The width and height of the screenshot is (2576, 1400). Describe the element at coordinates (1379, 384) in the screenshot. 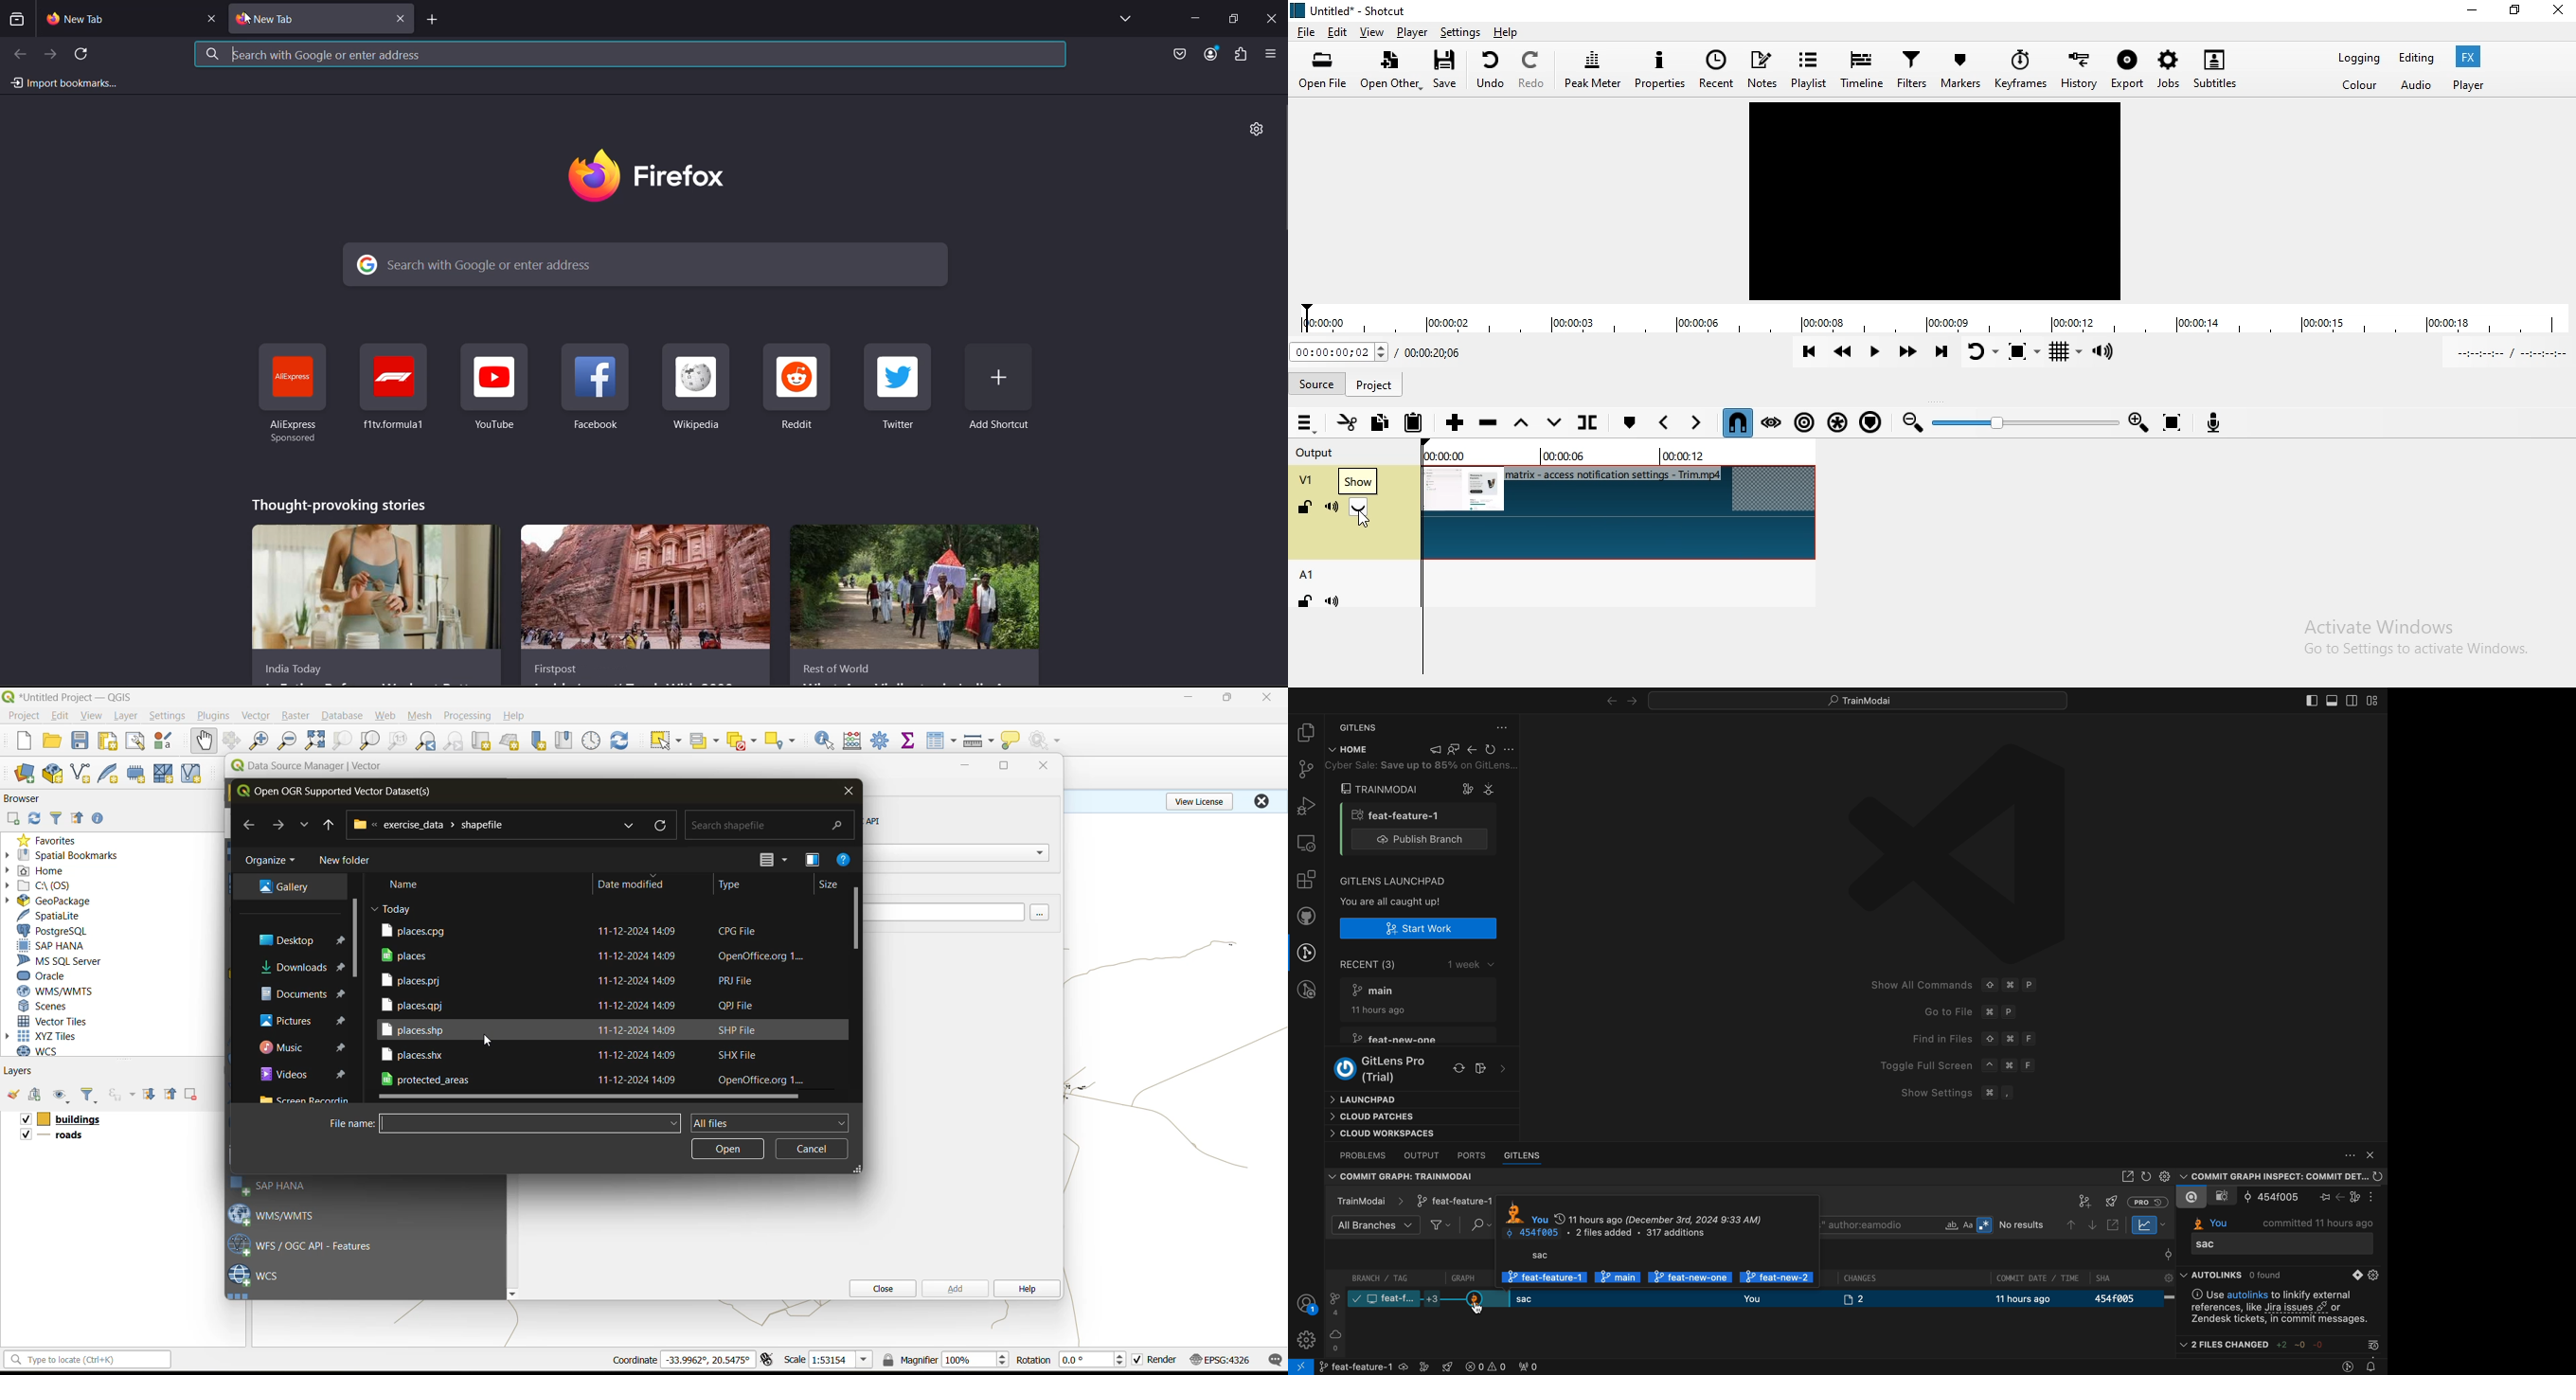

I see `project` at that location.